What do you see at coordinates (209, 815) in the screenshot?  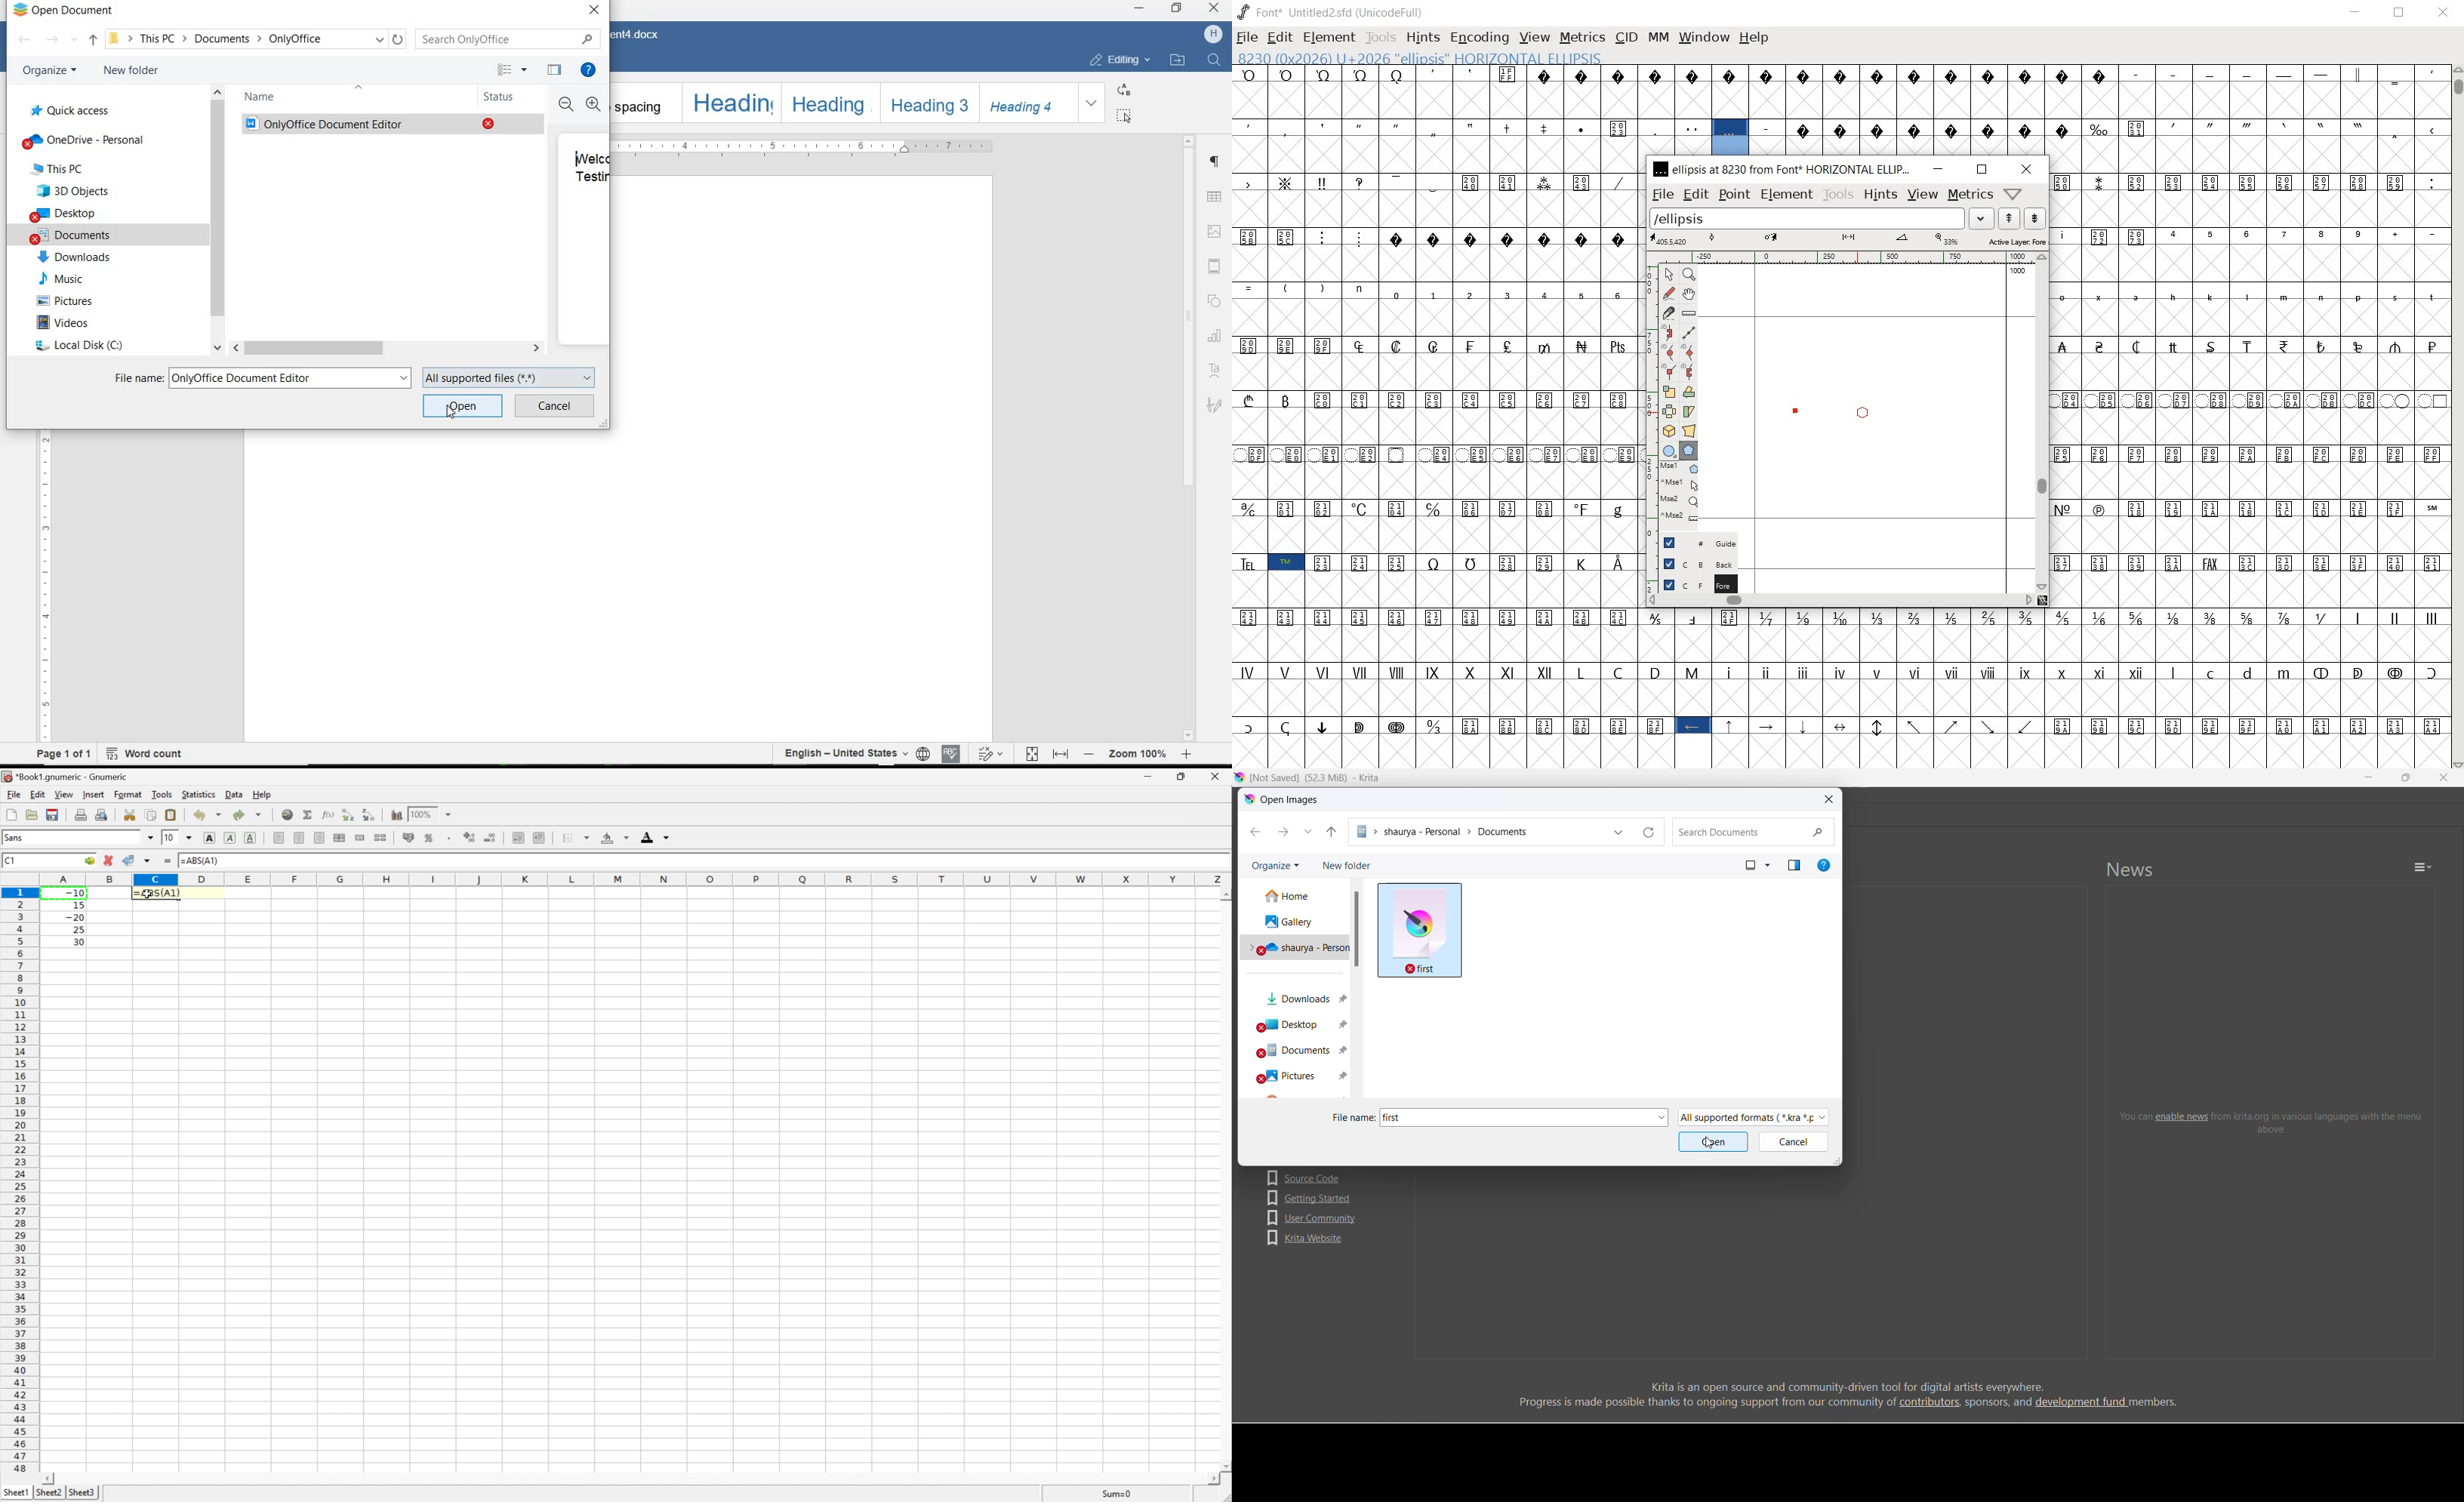 I see `Undo` at bounding box center [209, 815].